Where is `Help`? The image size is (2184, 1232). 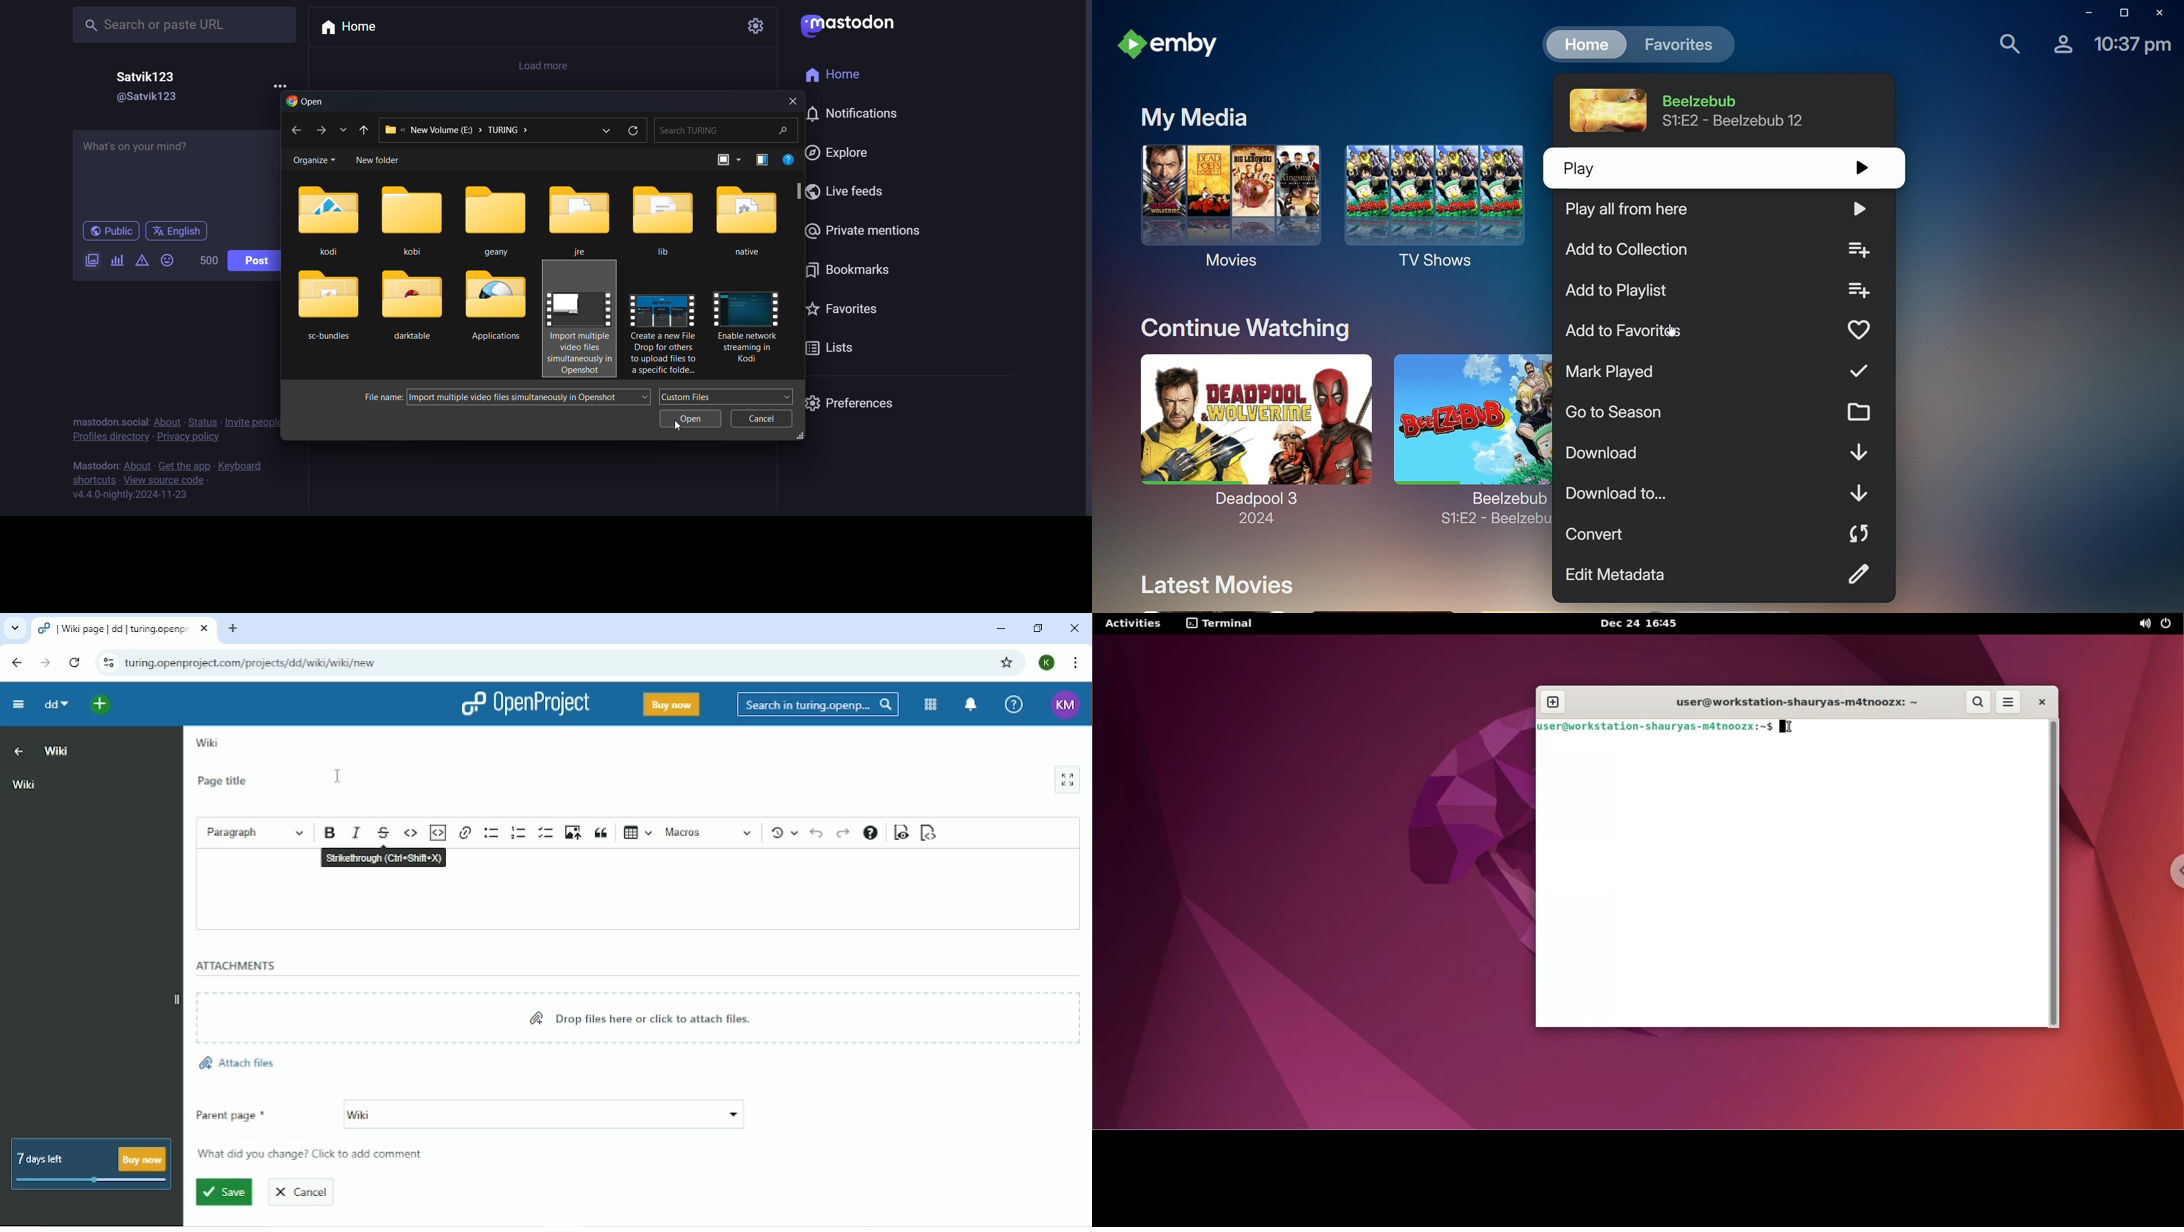 Help is located at coordinates (1014, 704).